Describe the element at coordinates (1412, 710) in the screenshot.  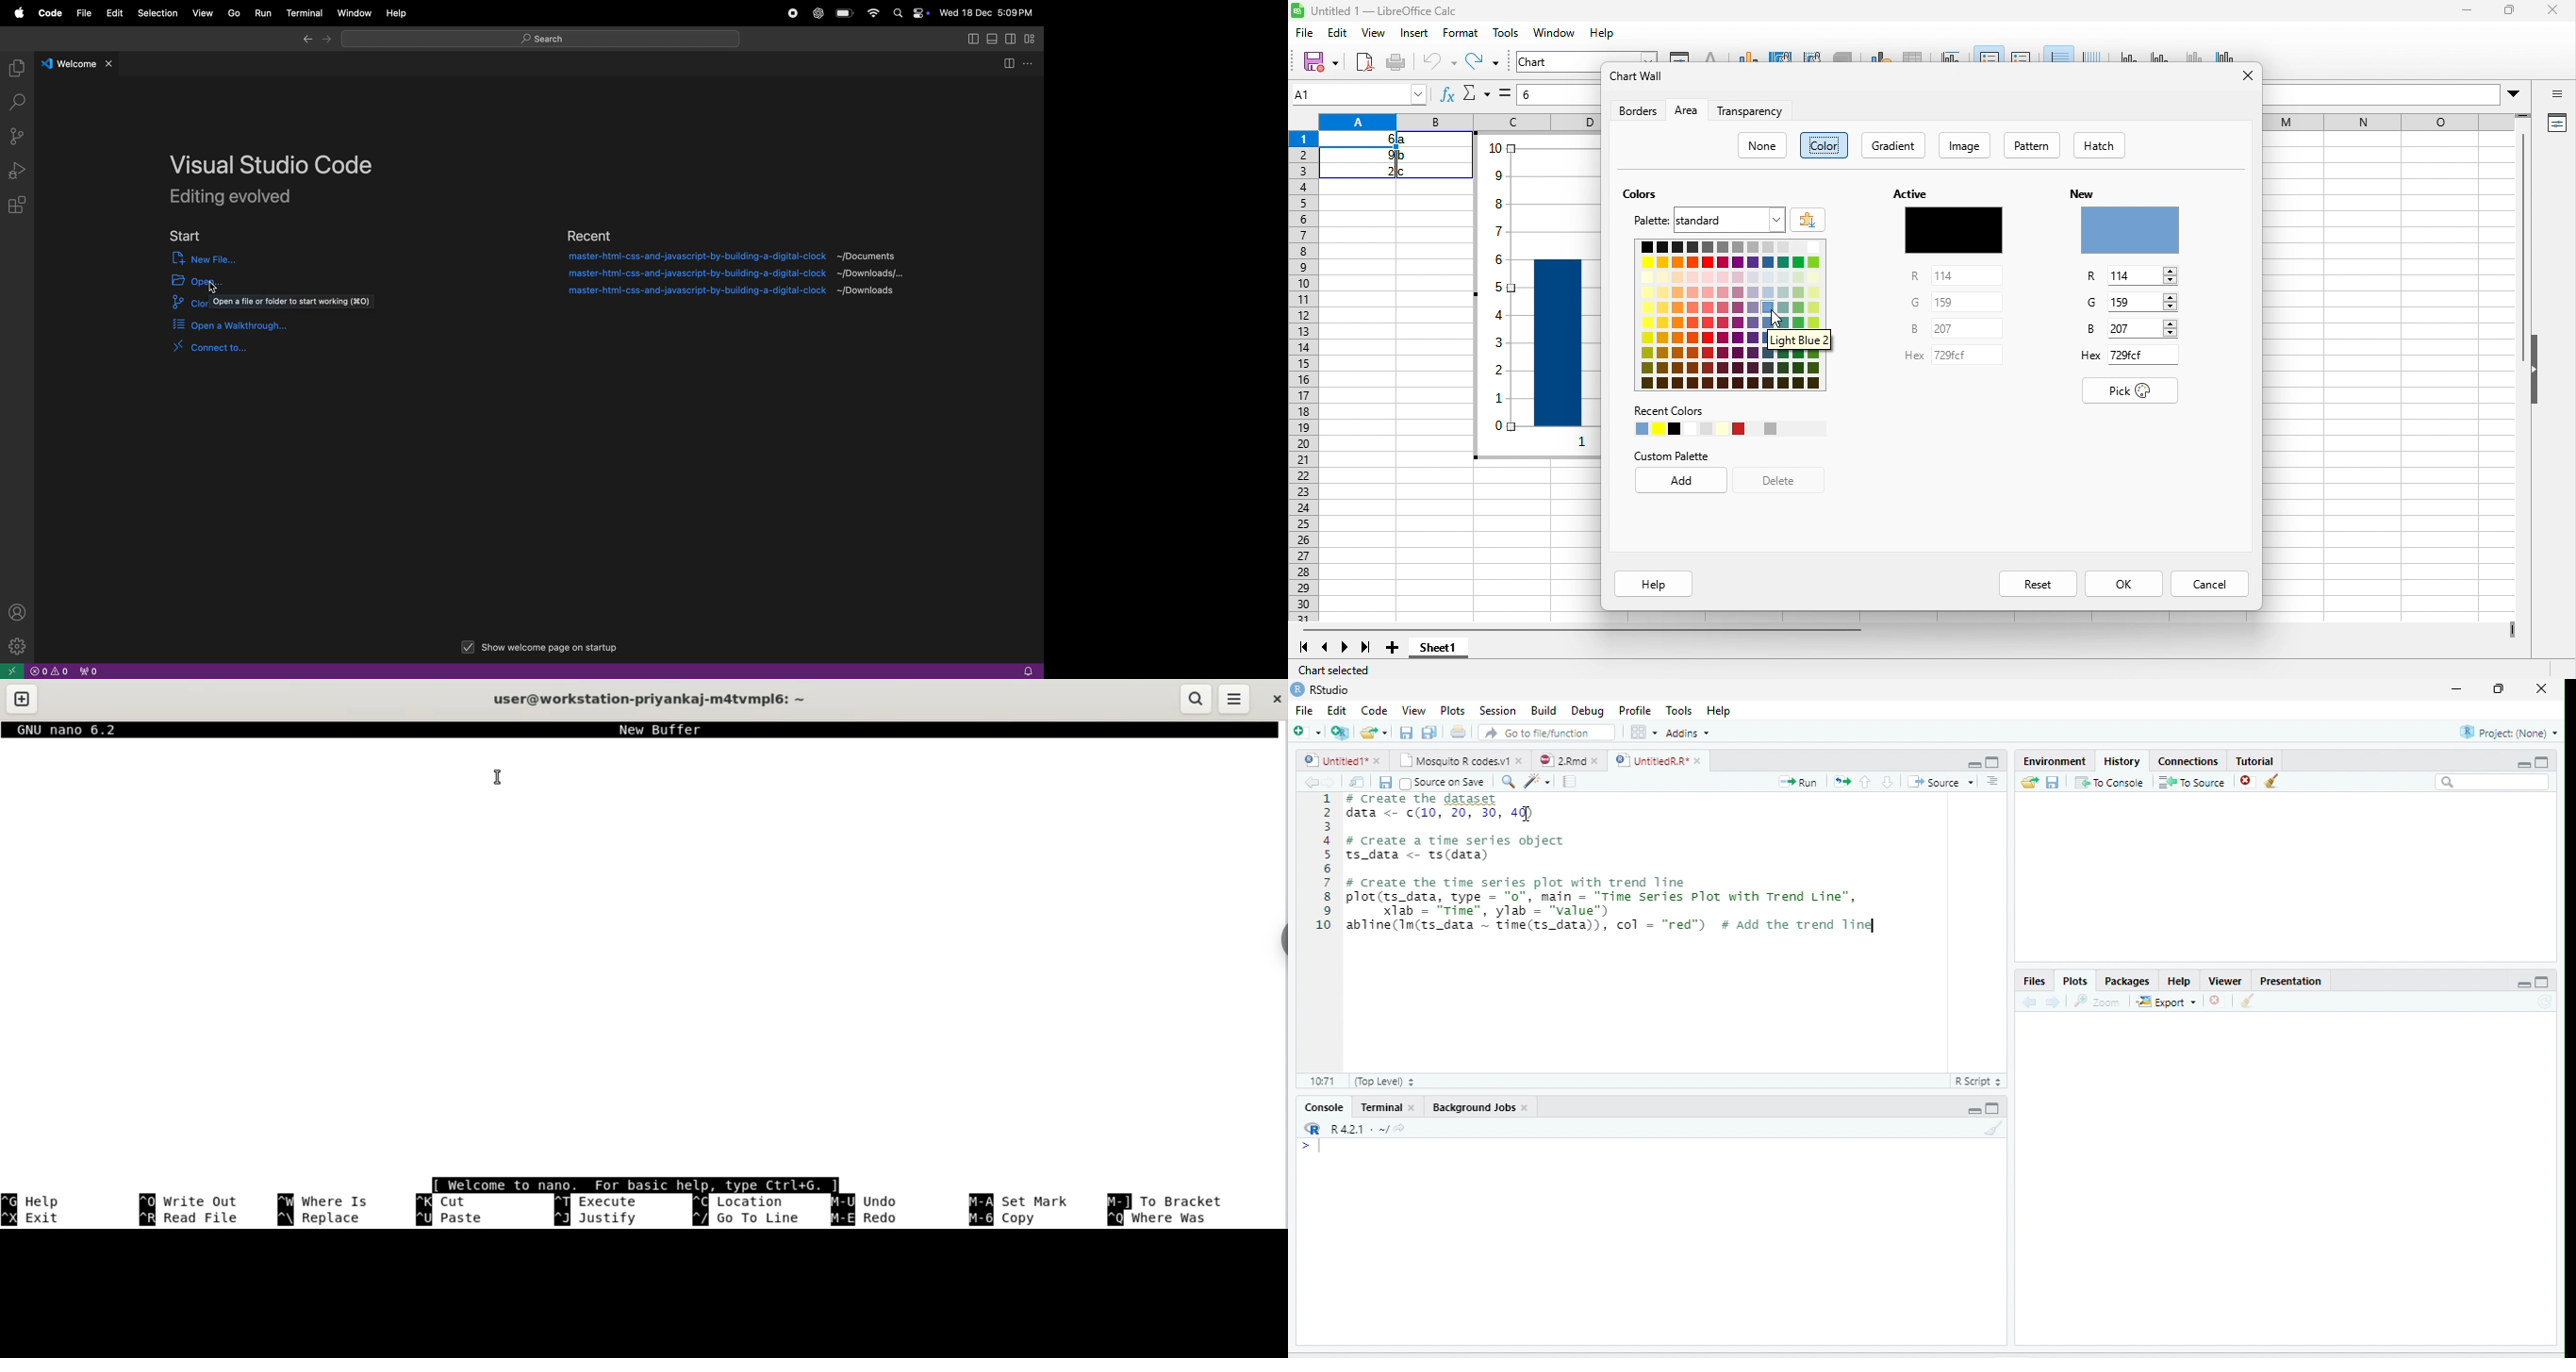
I see `View` at that location.